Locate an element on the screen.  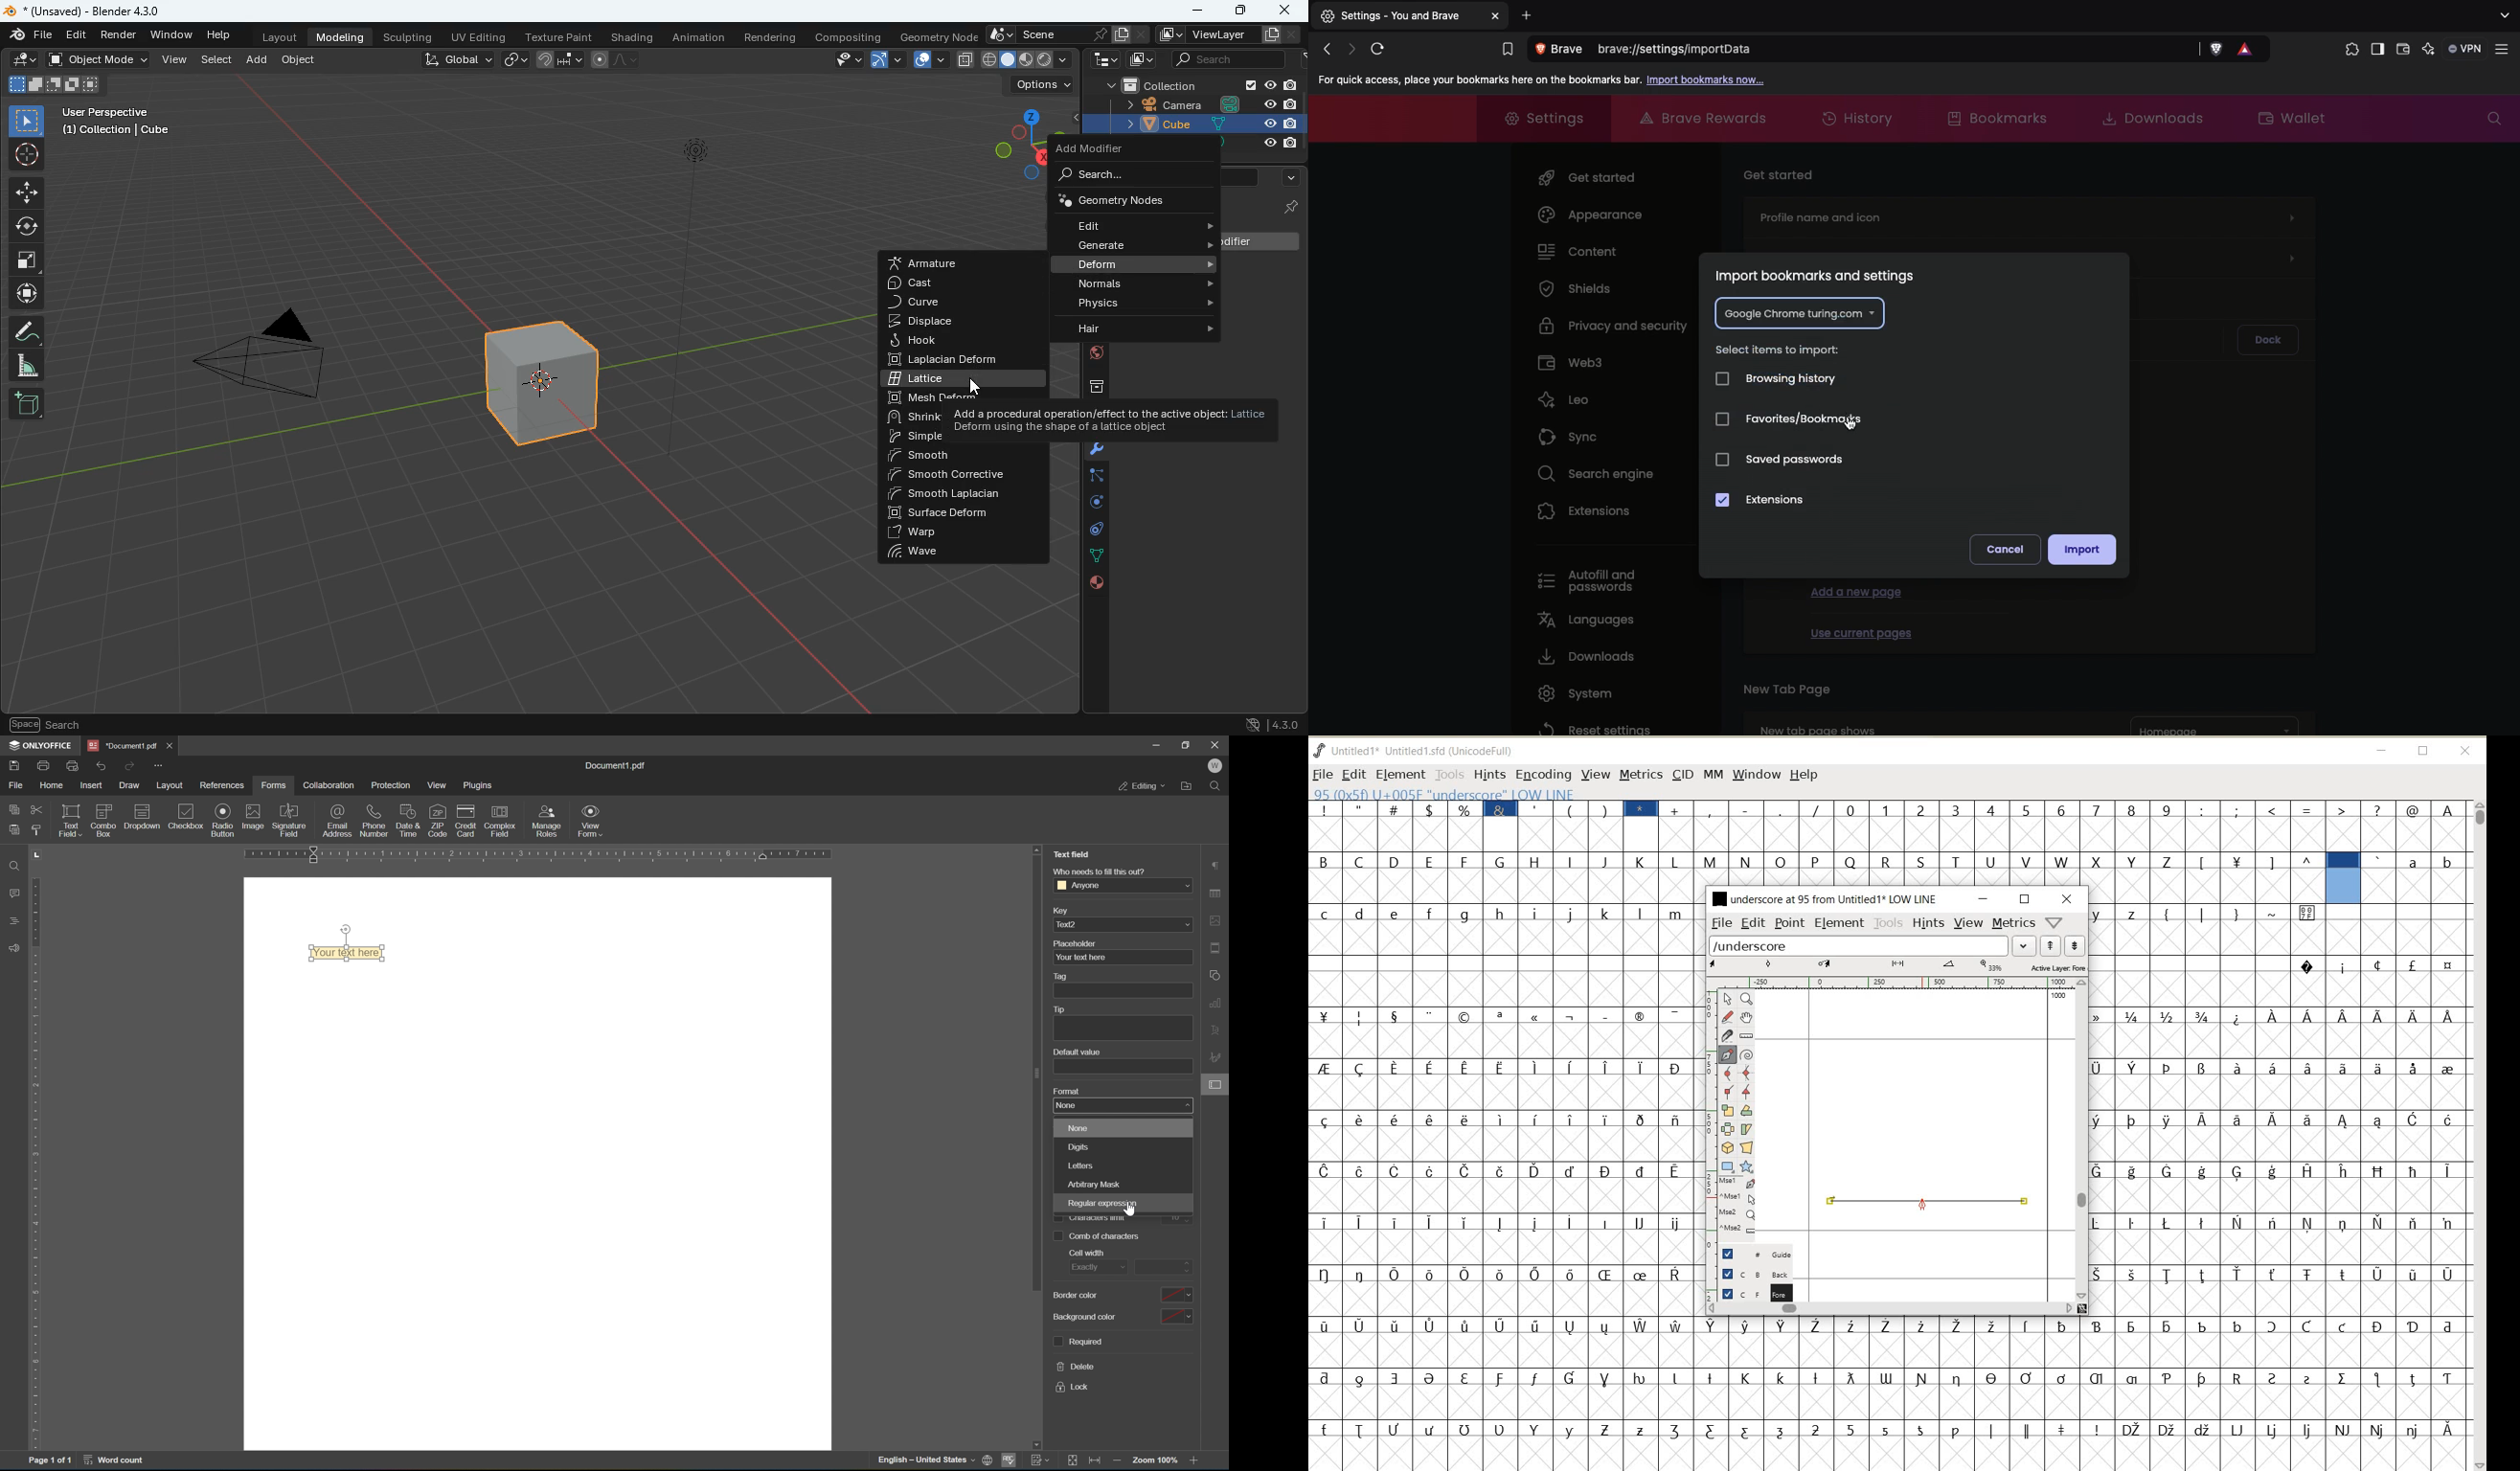
tag is located at coordinates (1065, 976).